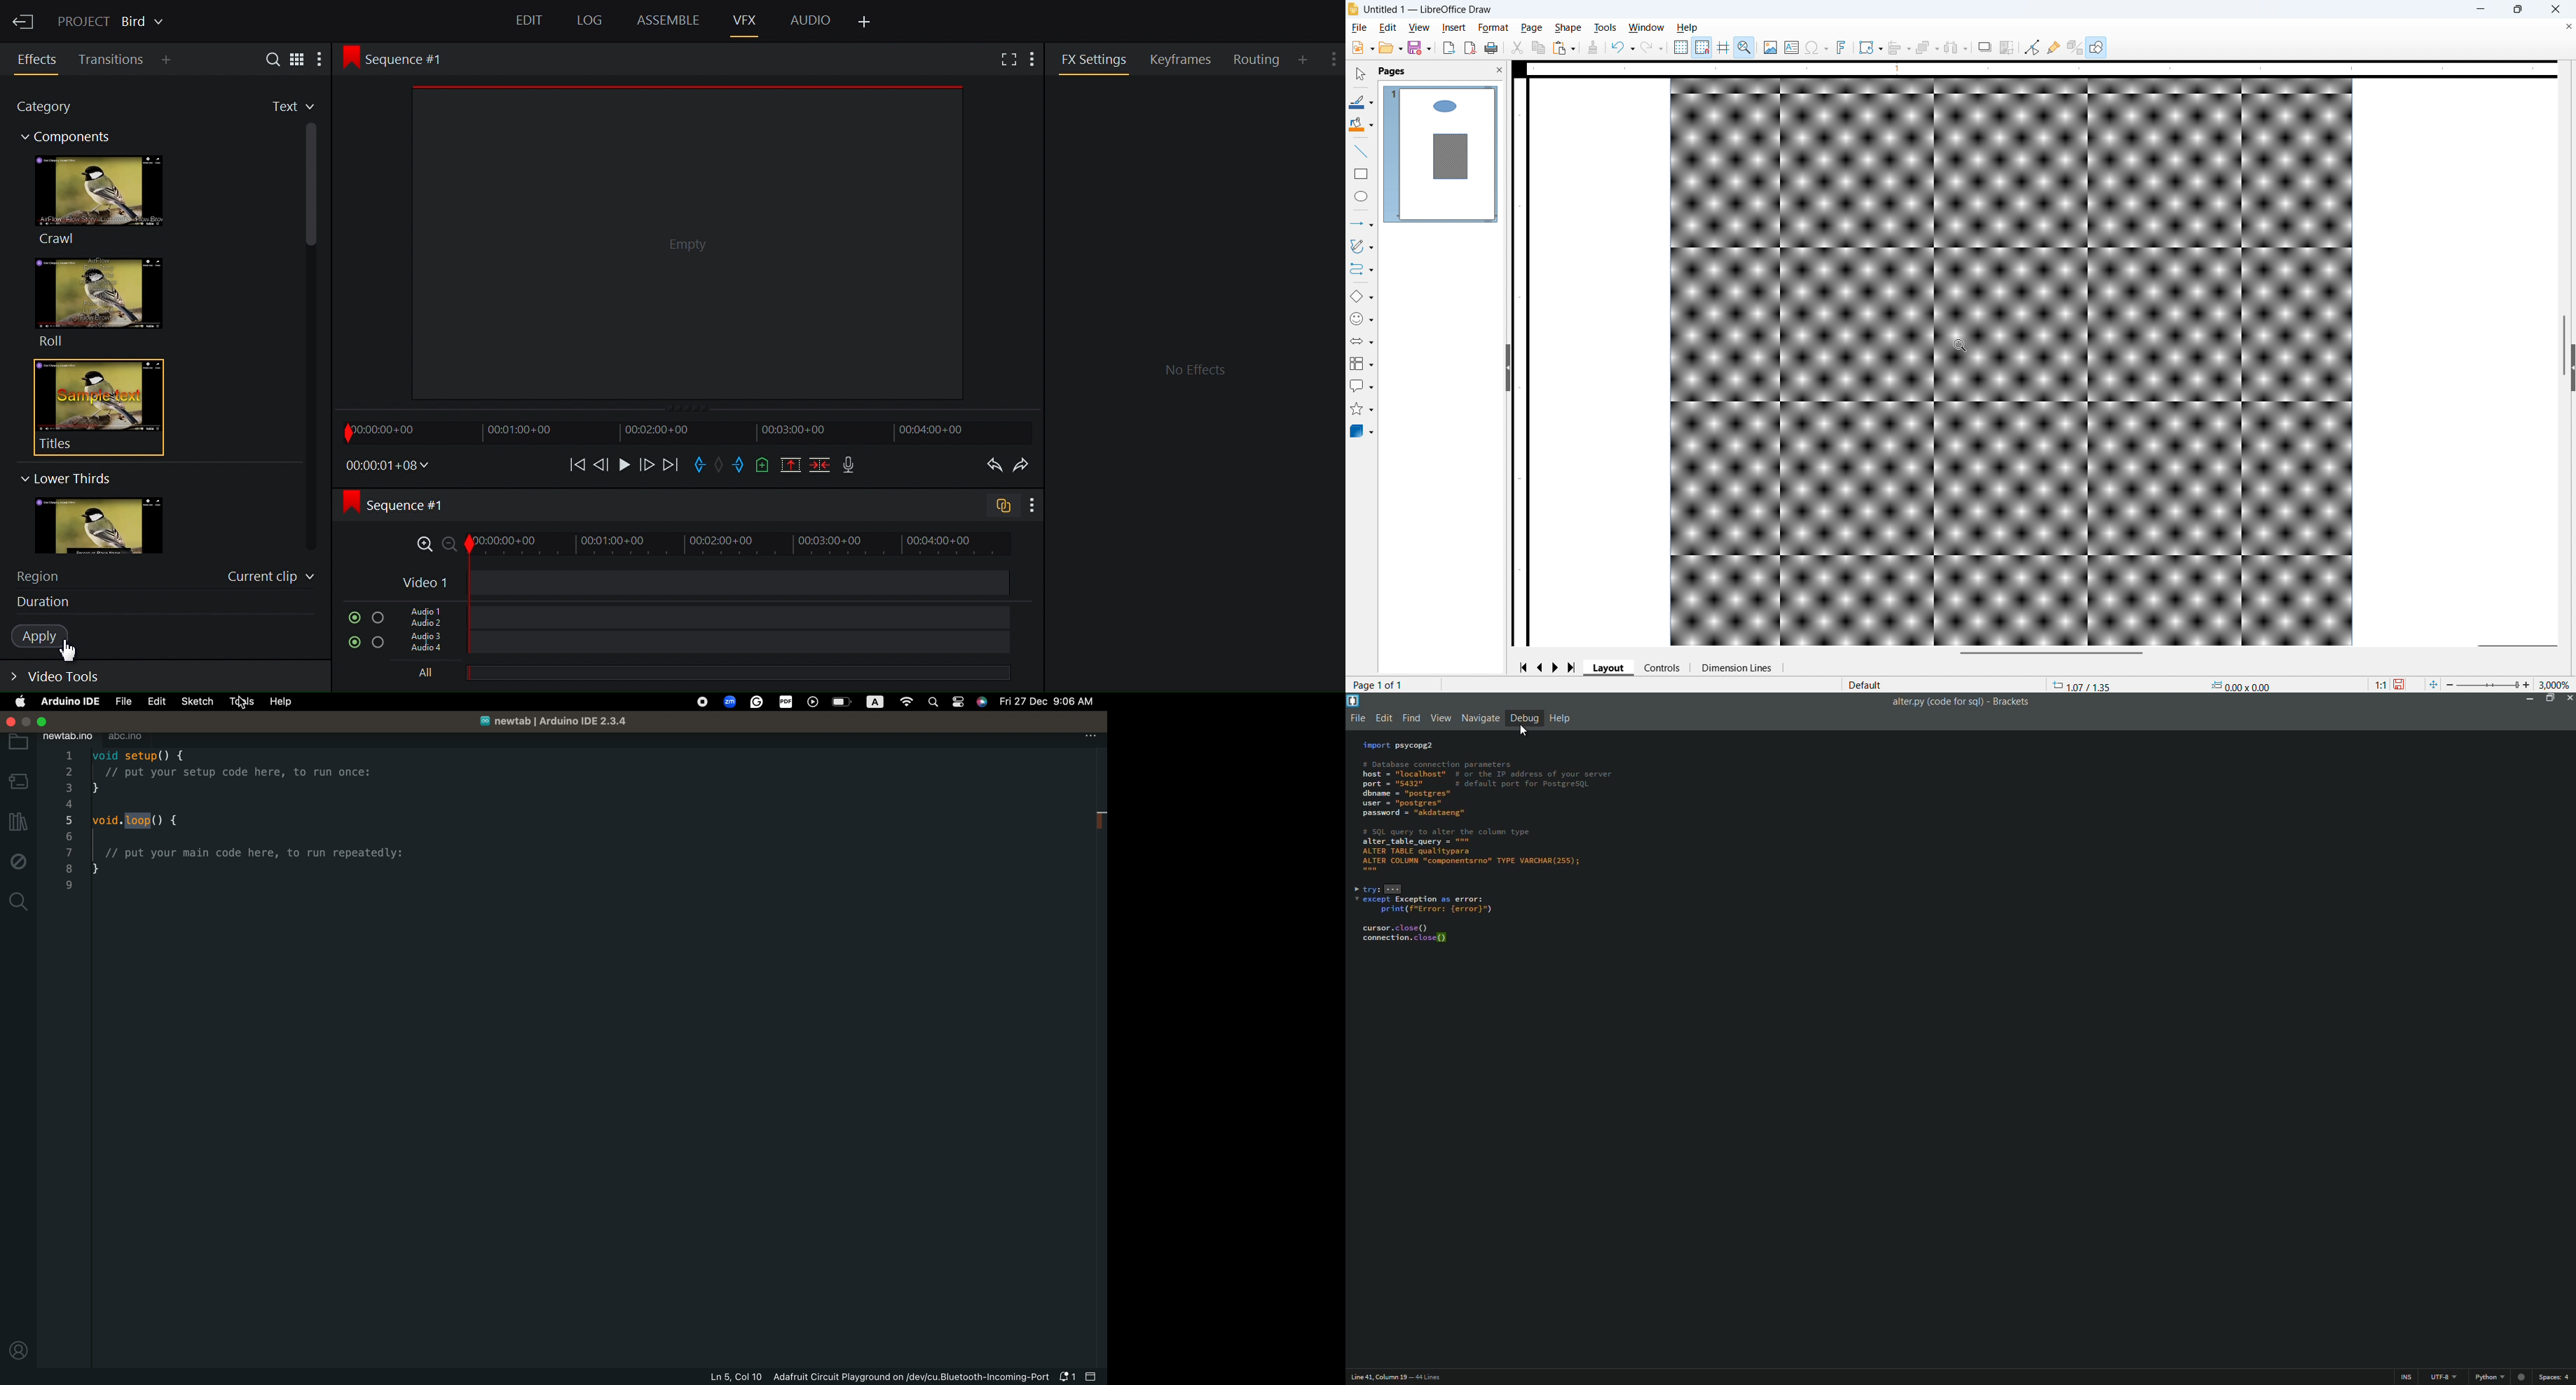 The width and height of the screenshot is (2576, 1400). I want to click on Vertical ruler , so click(1520, 361).